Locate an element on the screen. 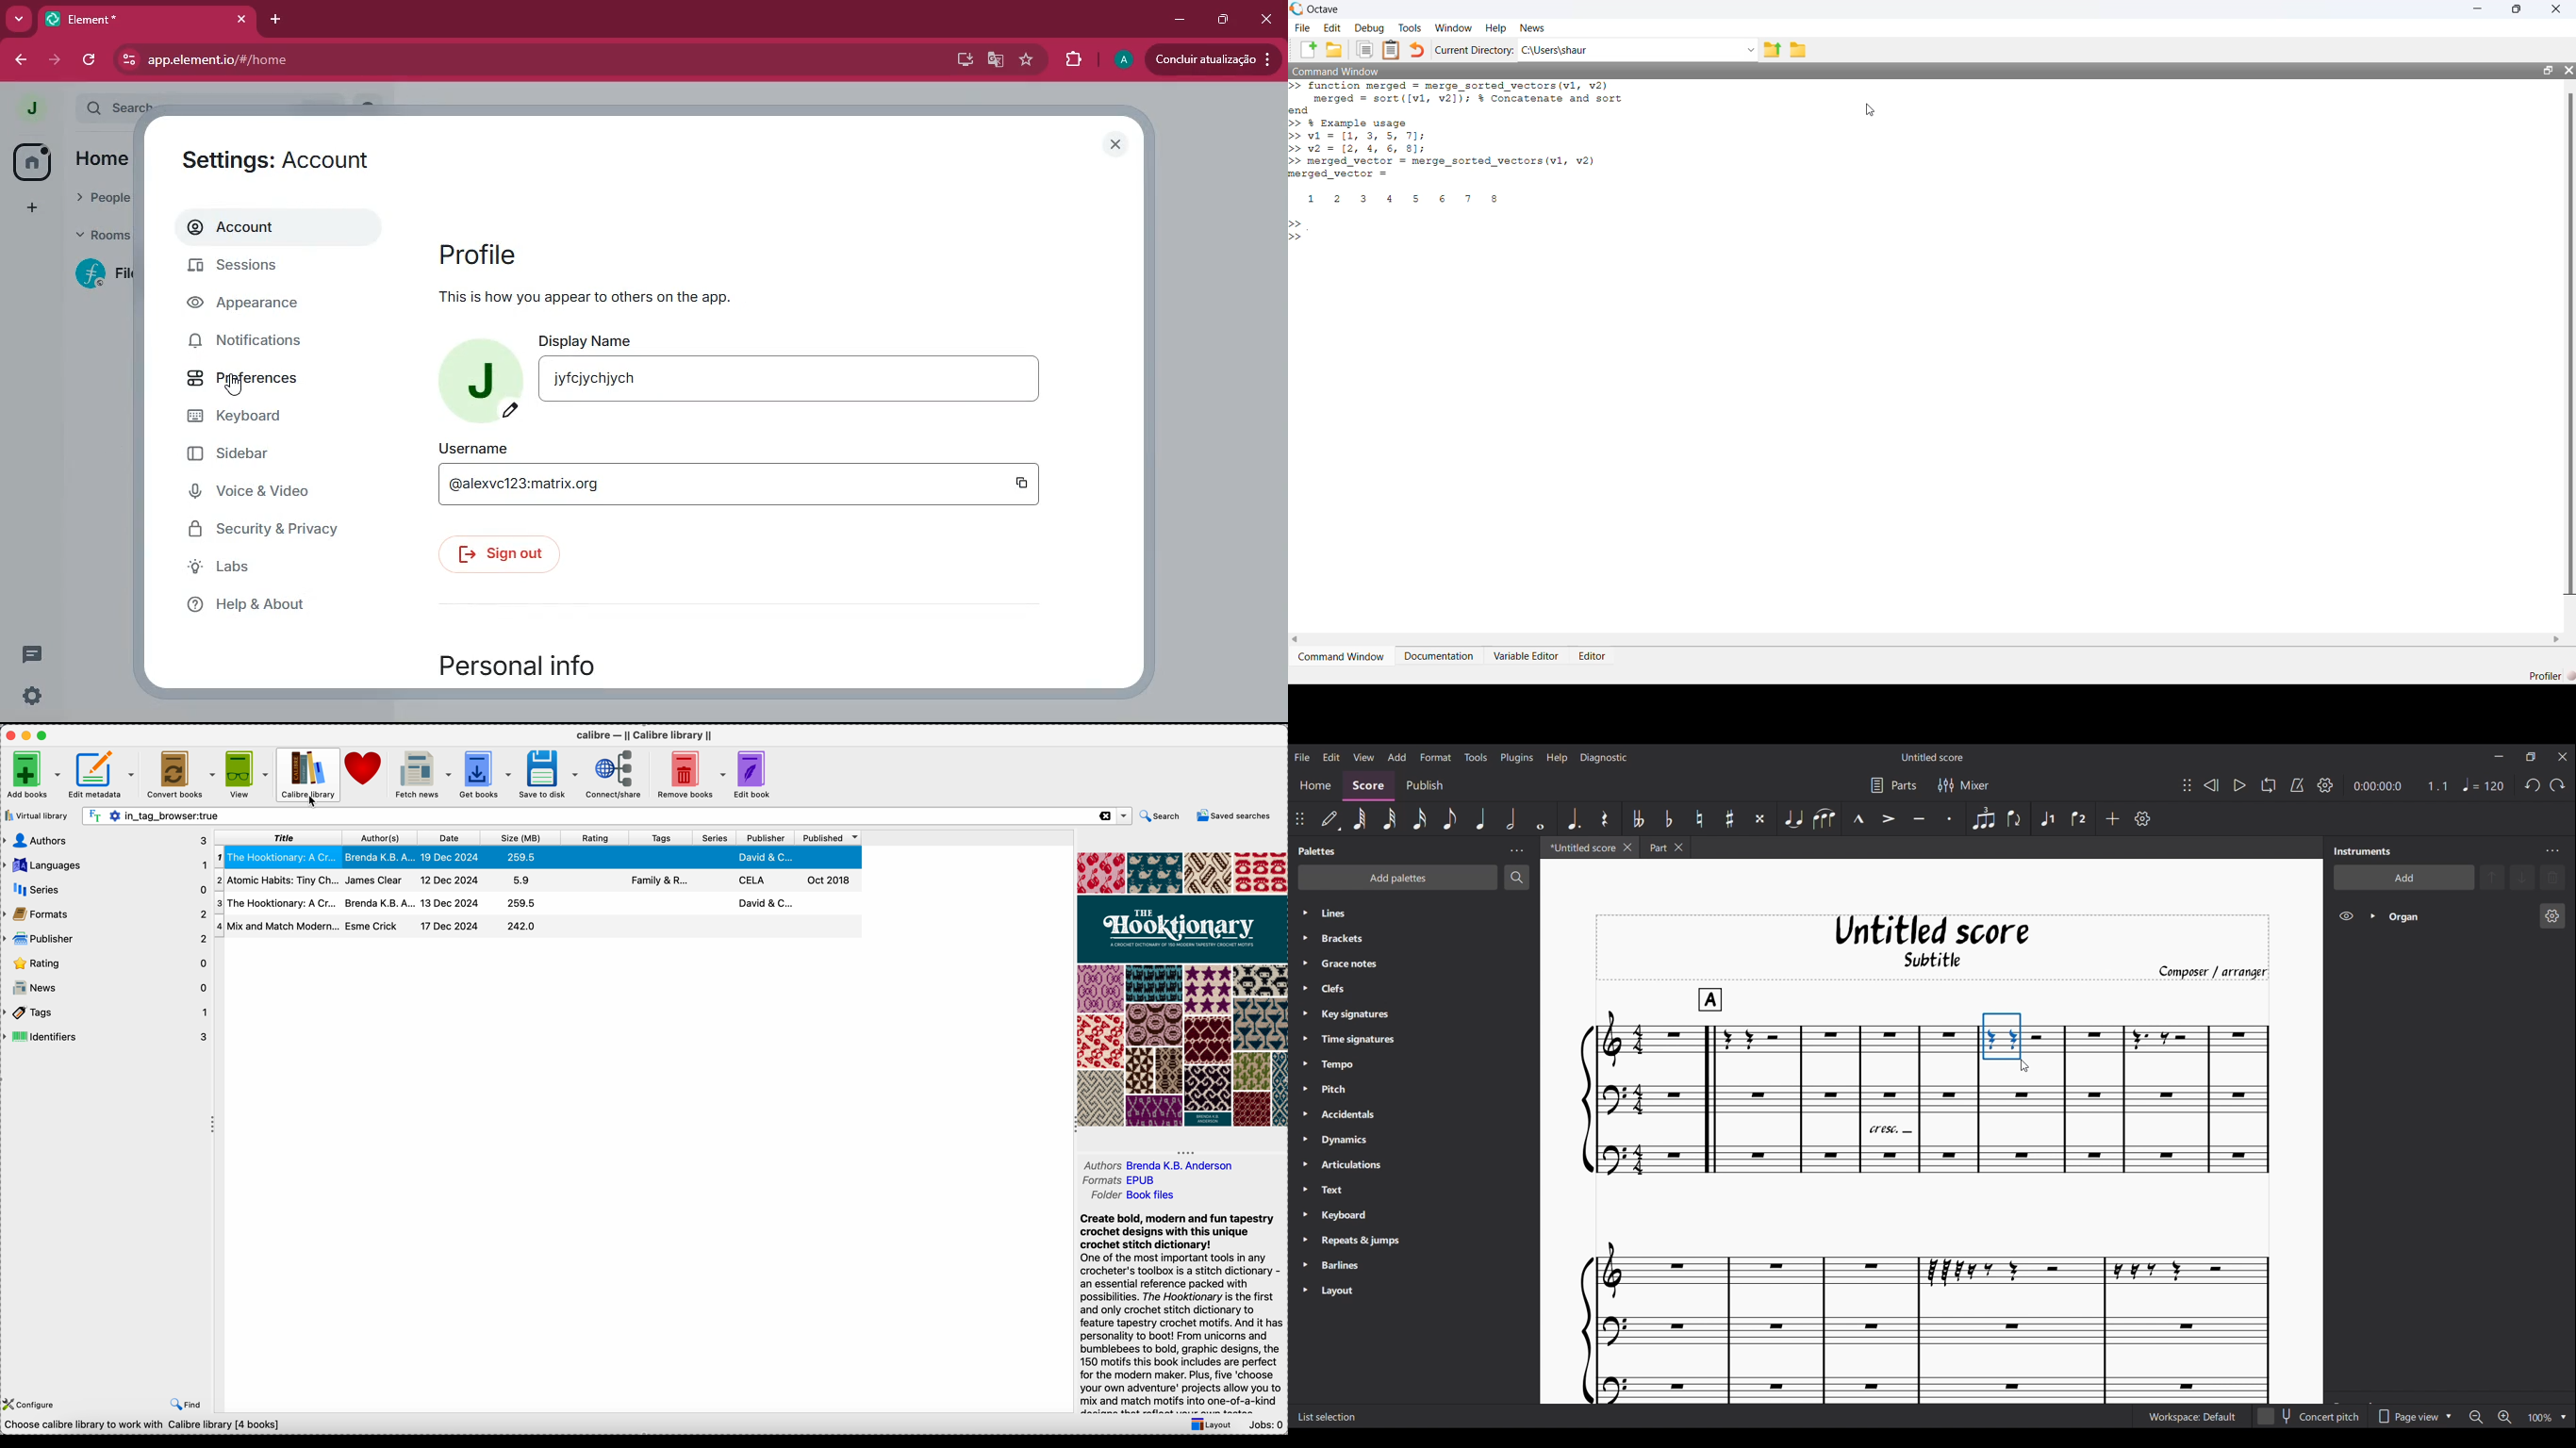  help & about is located at coordinates (272, 602).